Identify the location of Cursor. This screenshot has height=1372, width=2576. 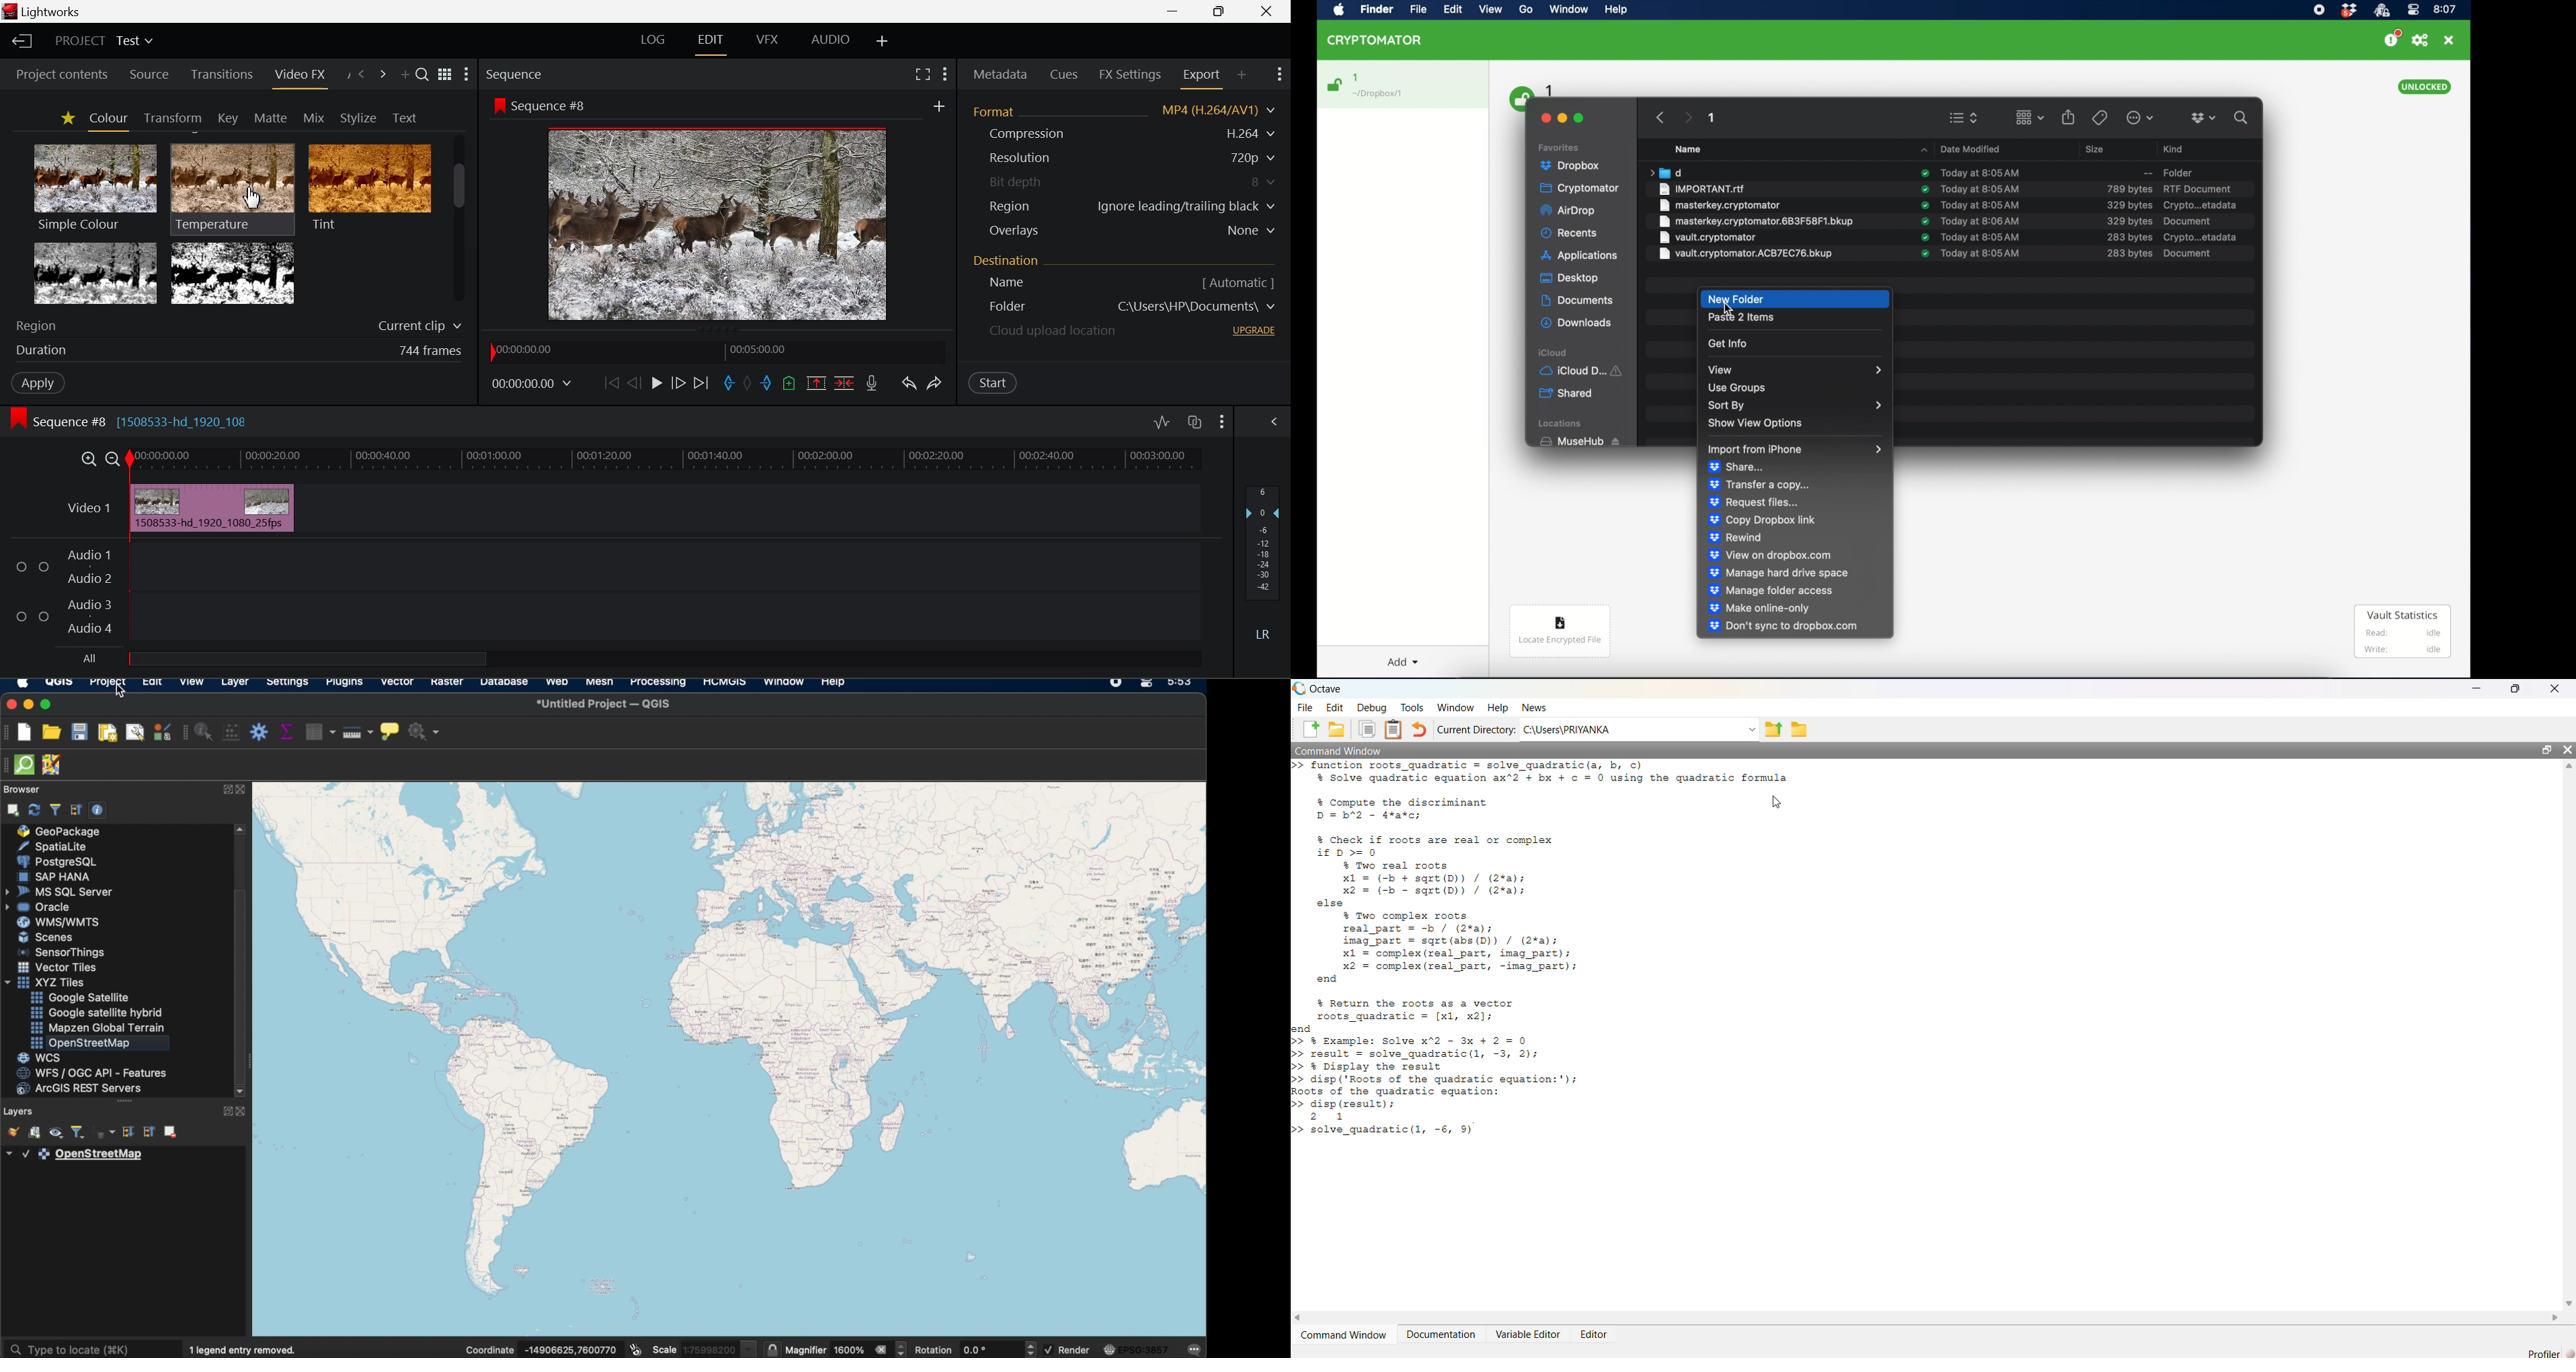
(1778, 802).